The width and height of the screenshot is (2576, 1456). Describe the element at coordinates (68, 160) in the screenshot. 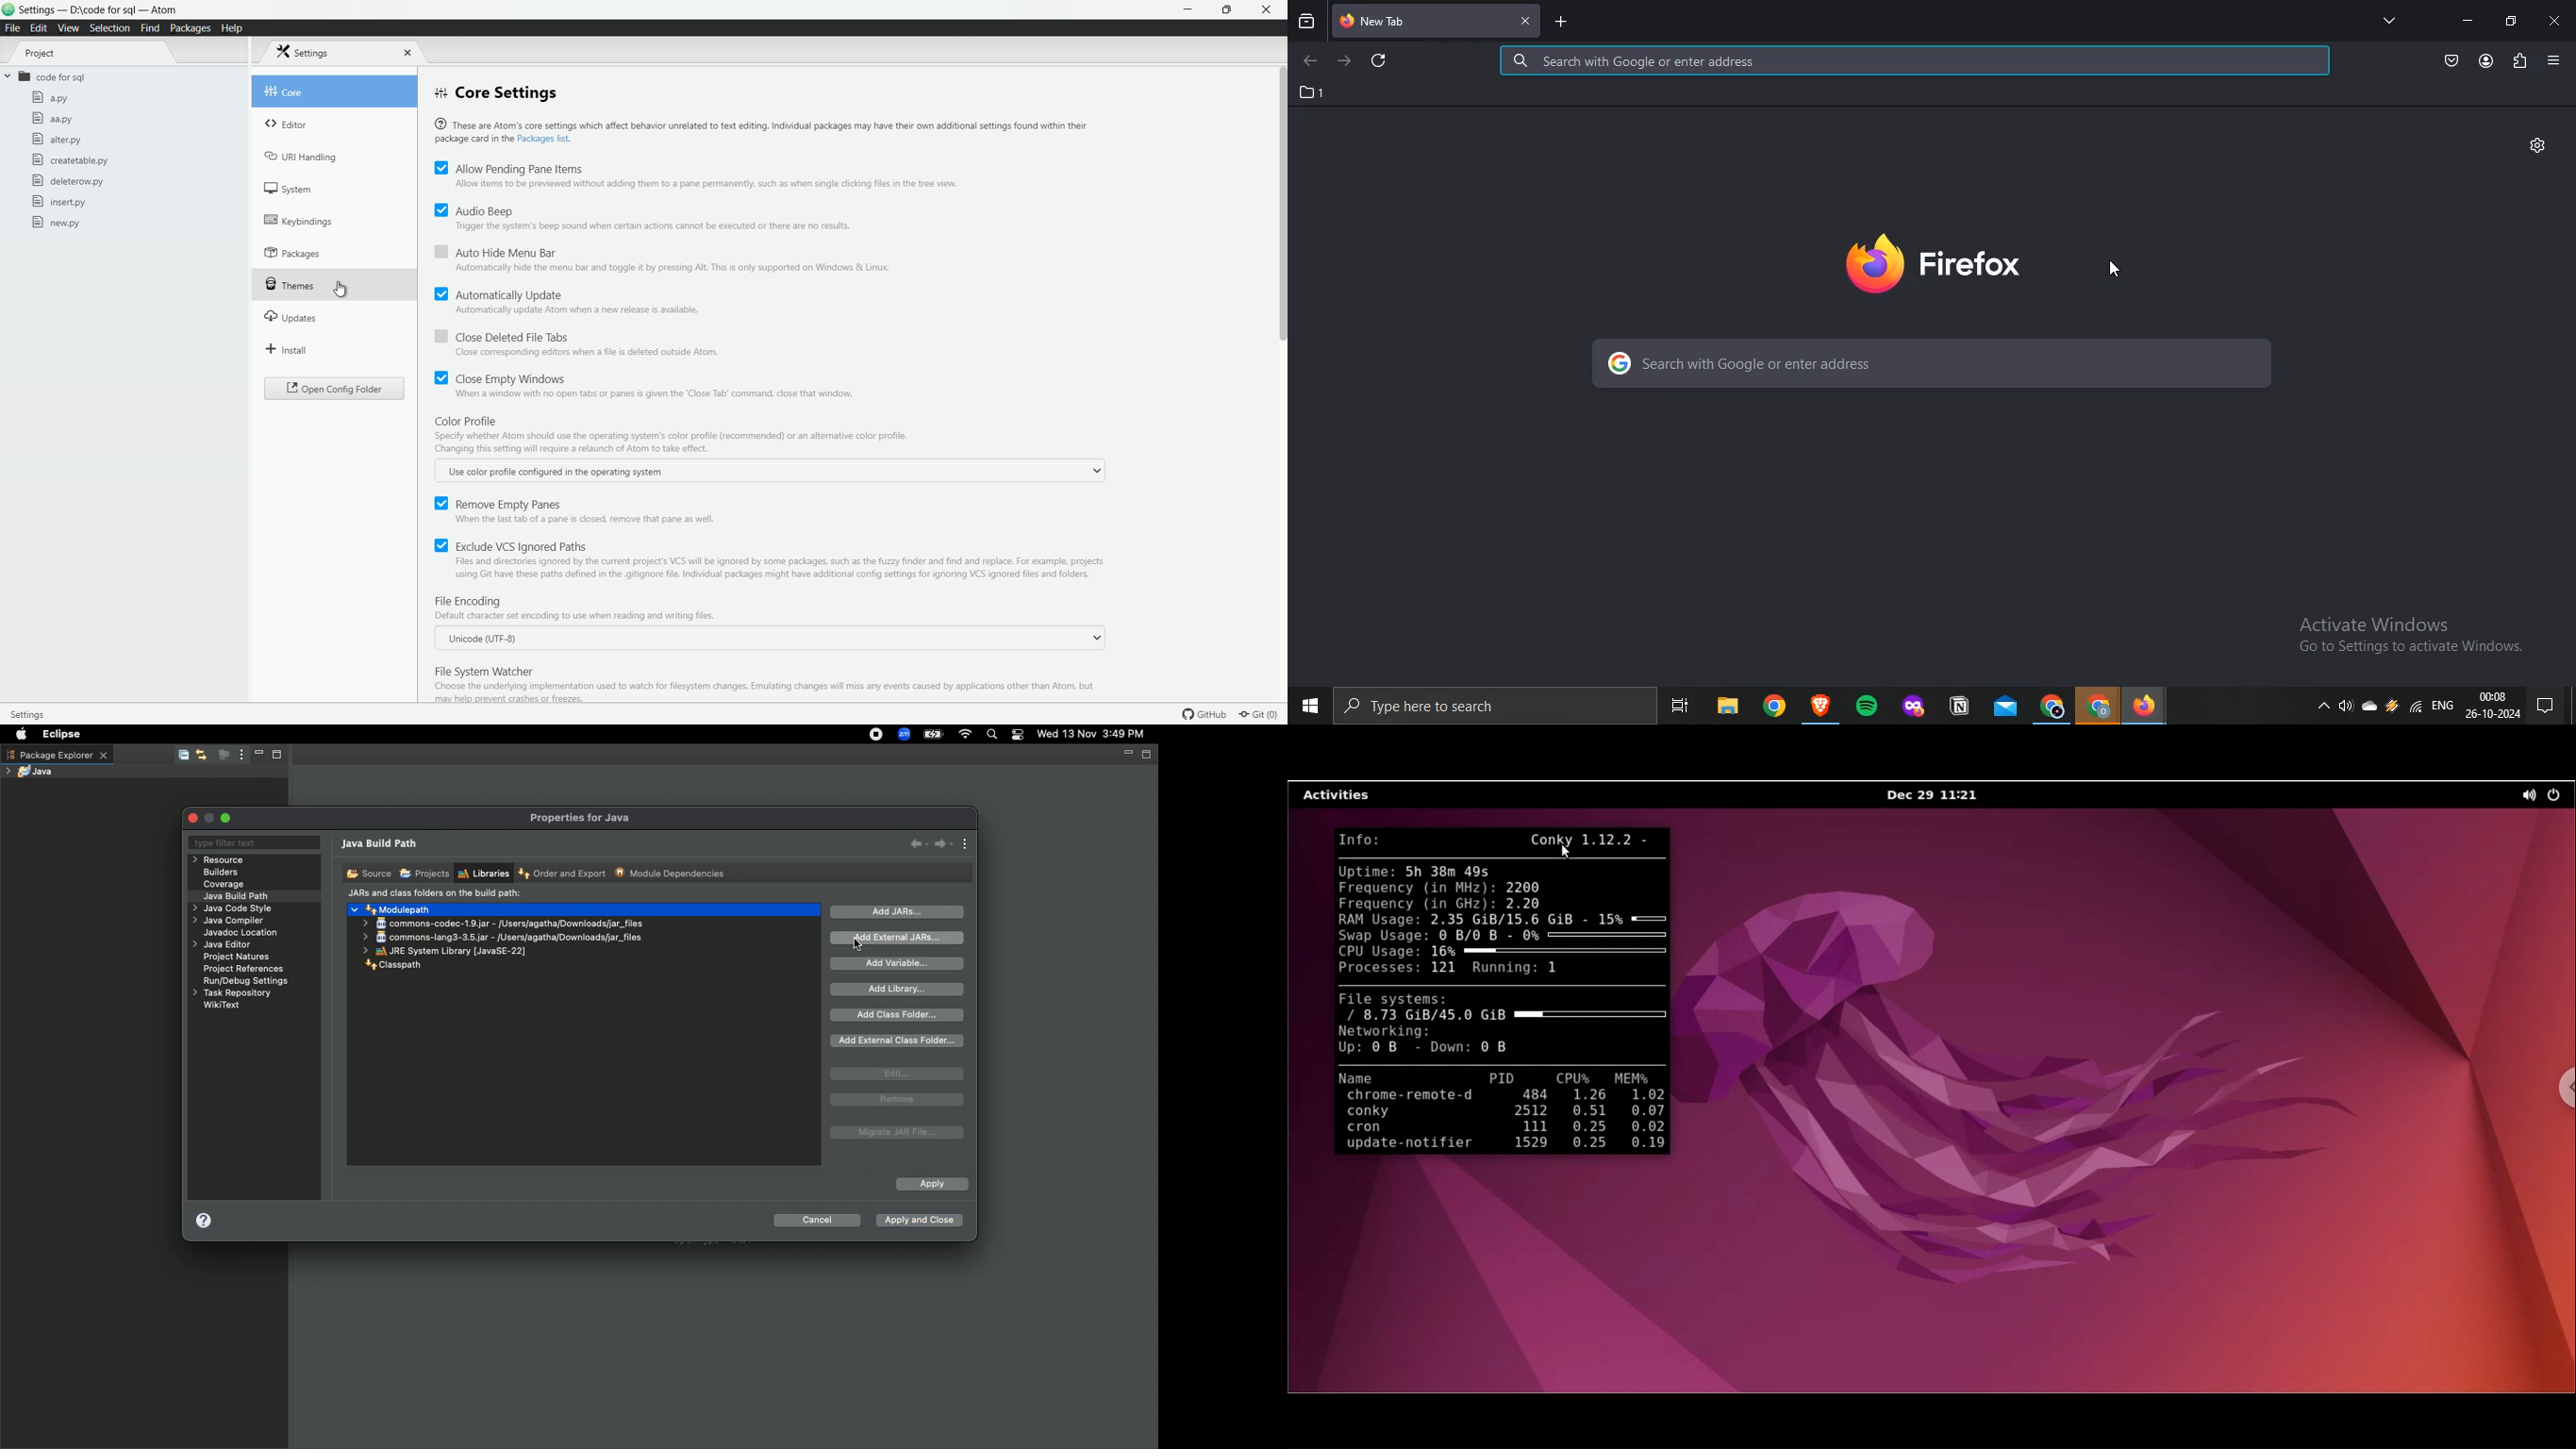

I see `createtable.py file` at that location.